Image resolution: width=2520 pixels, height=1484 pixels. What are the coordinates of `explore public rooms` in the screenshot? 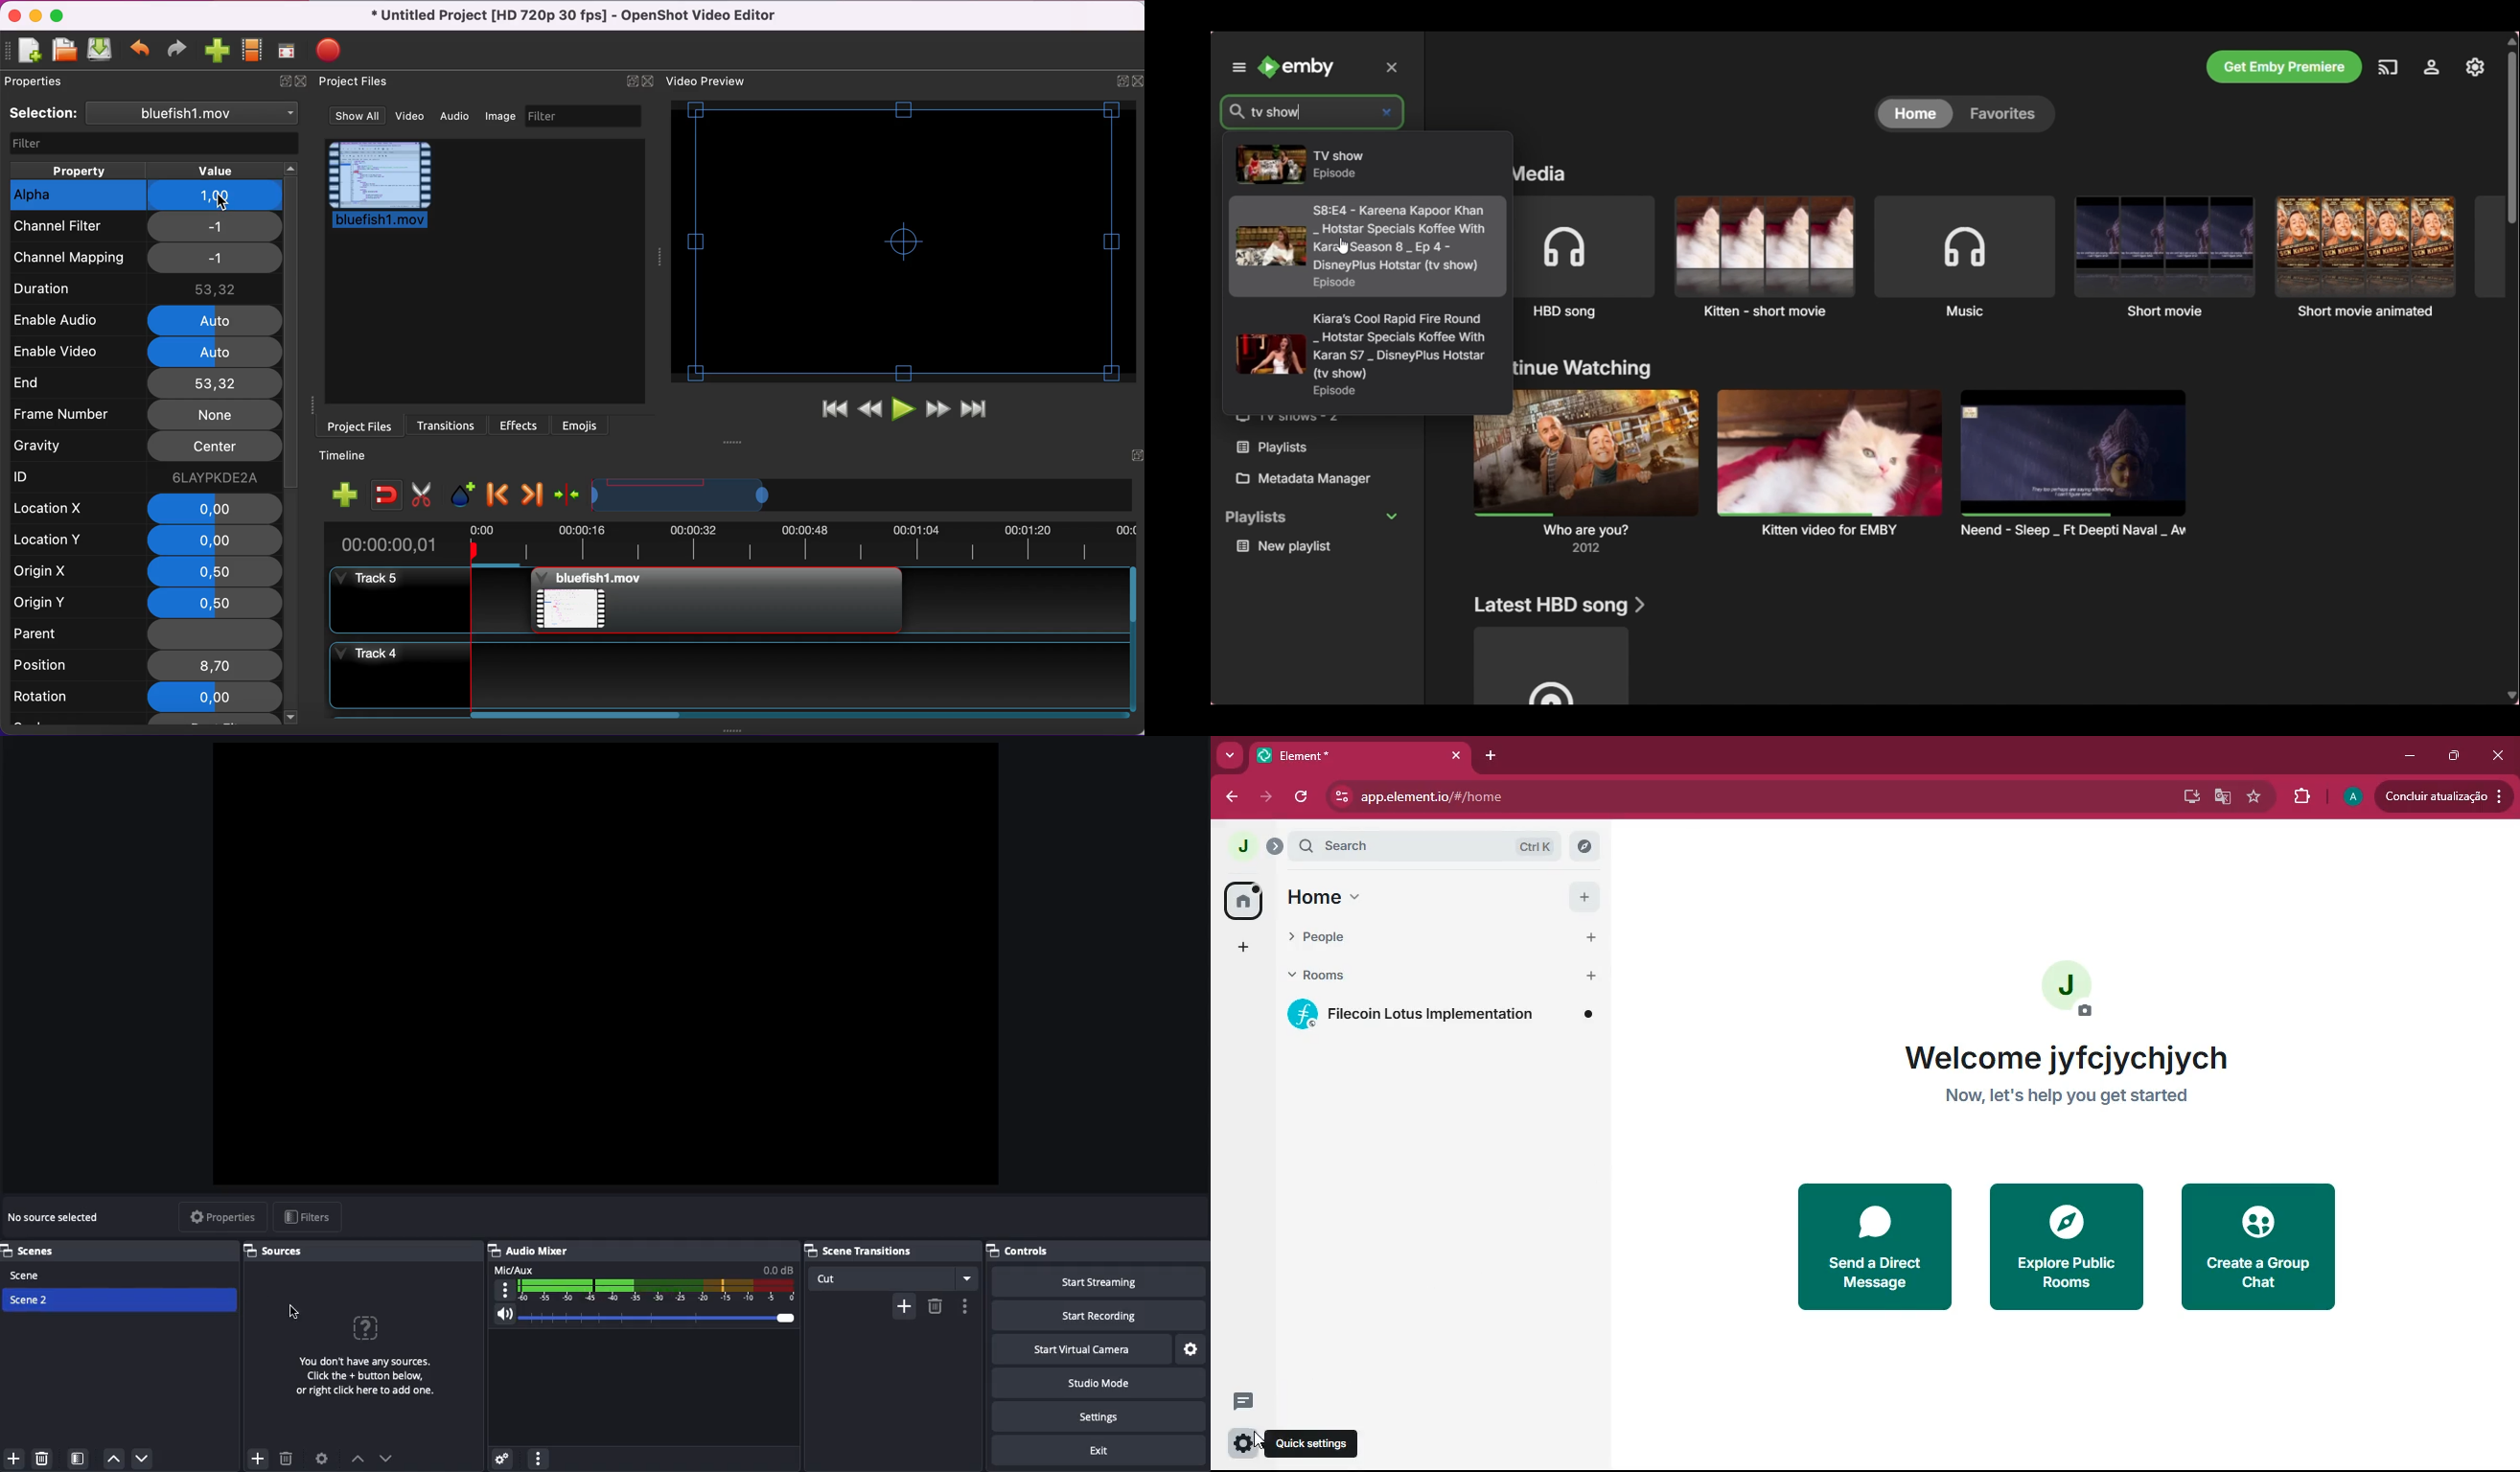 It's located at (2068, 1248).